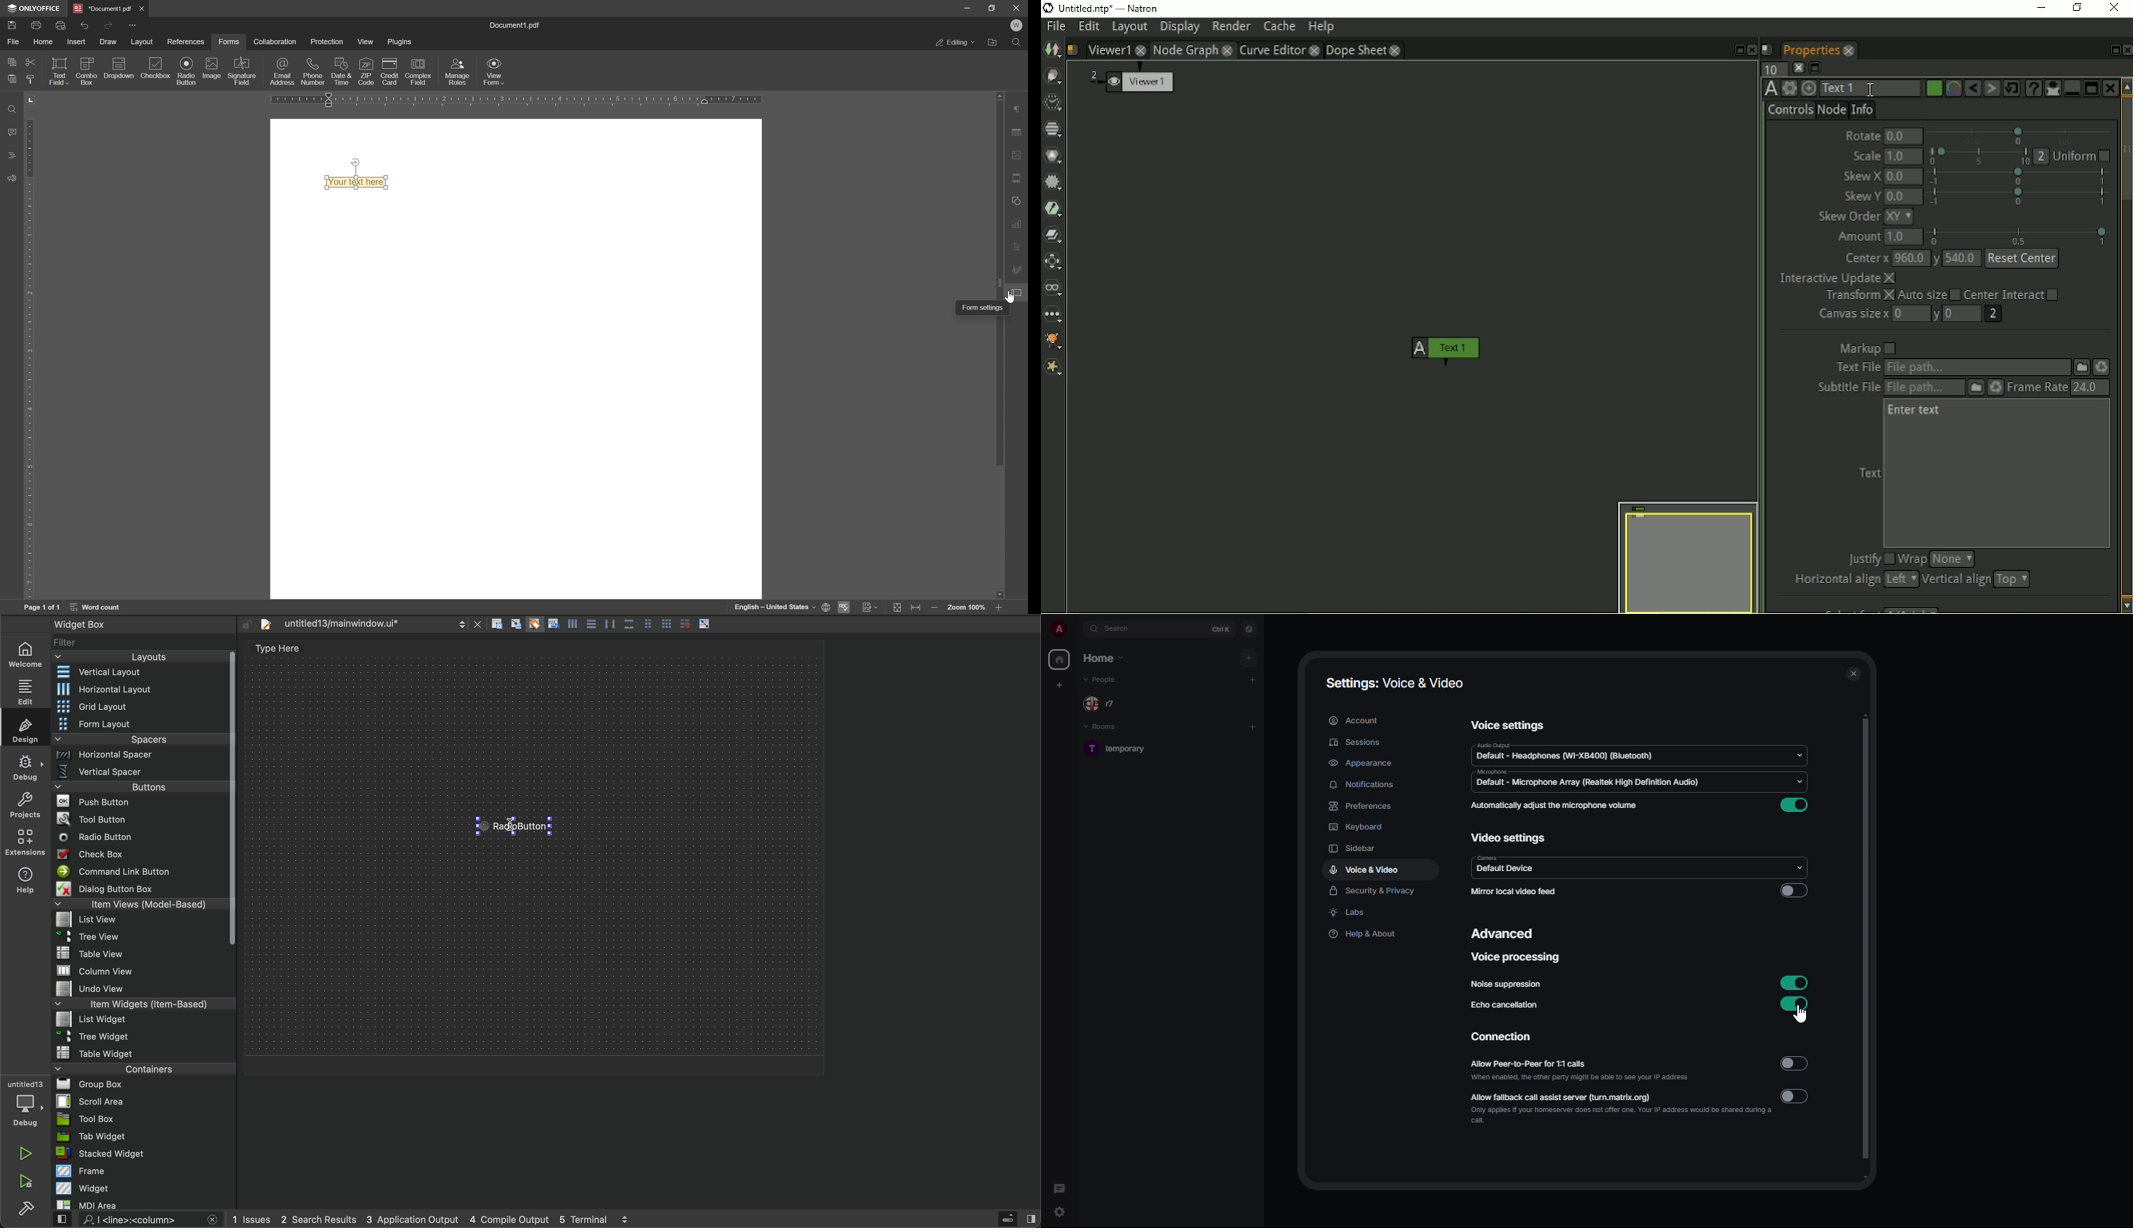  What do you see at coordinates (1059, 629) in the screenshot?
I see `profile` at bounding box center [1059, 629].